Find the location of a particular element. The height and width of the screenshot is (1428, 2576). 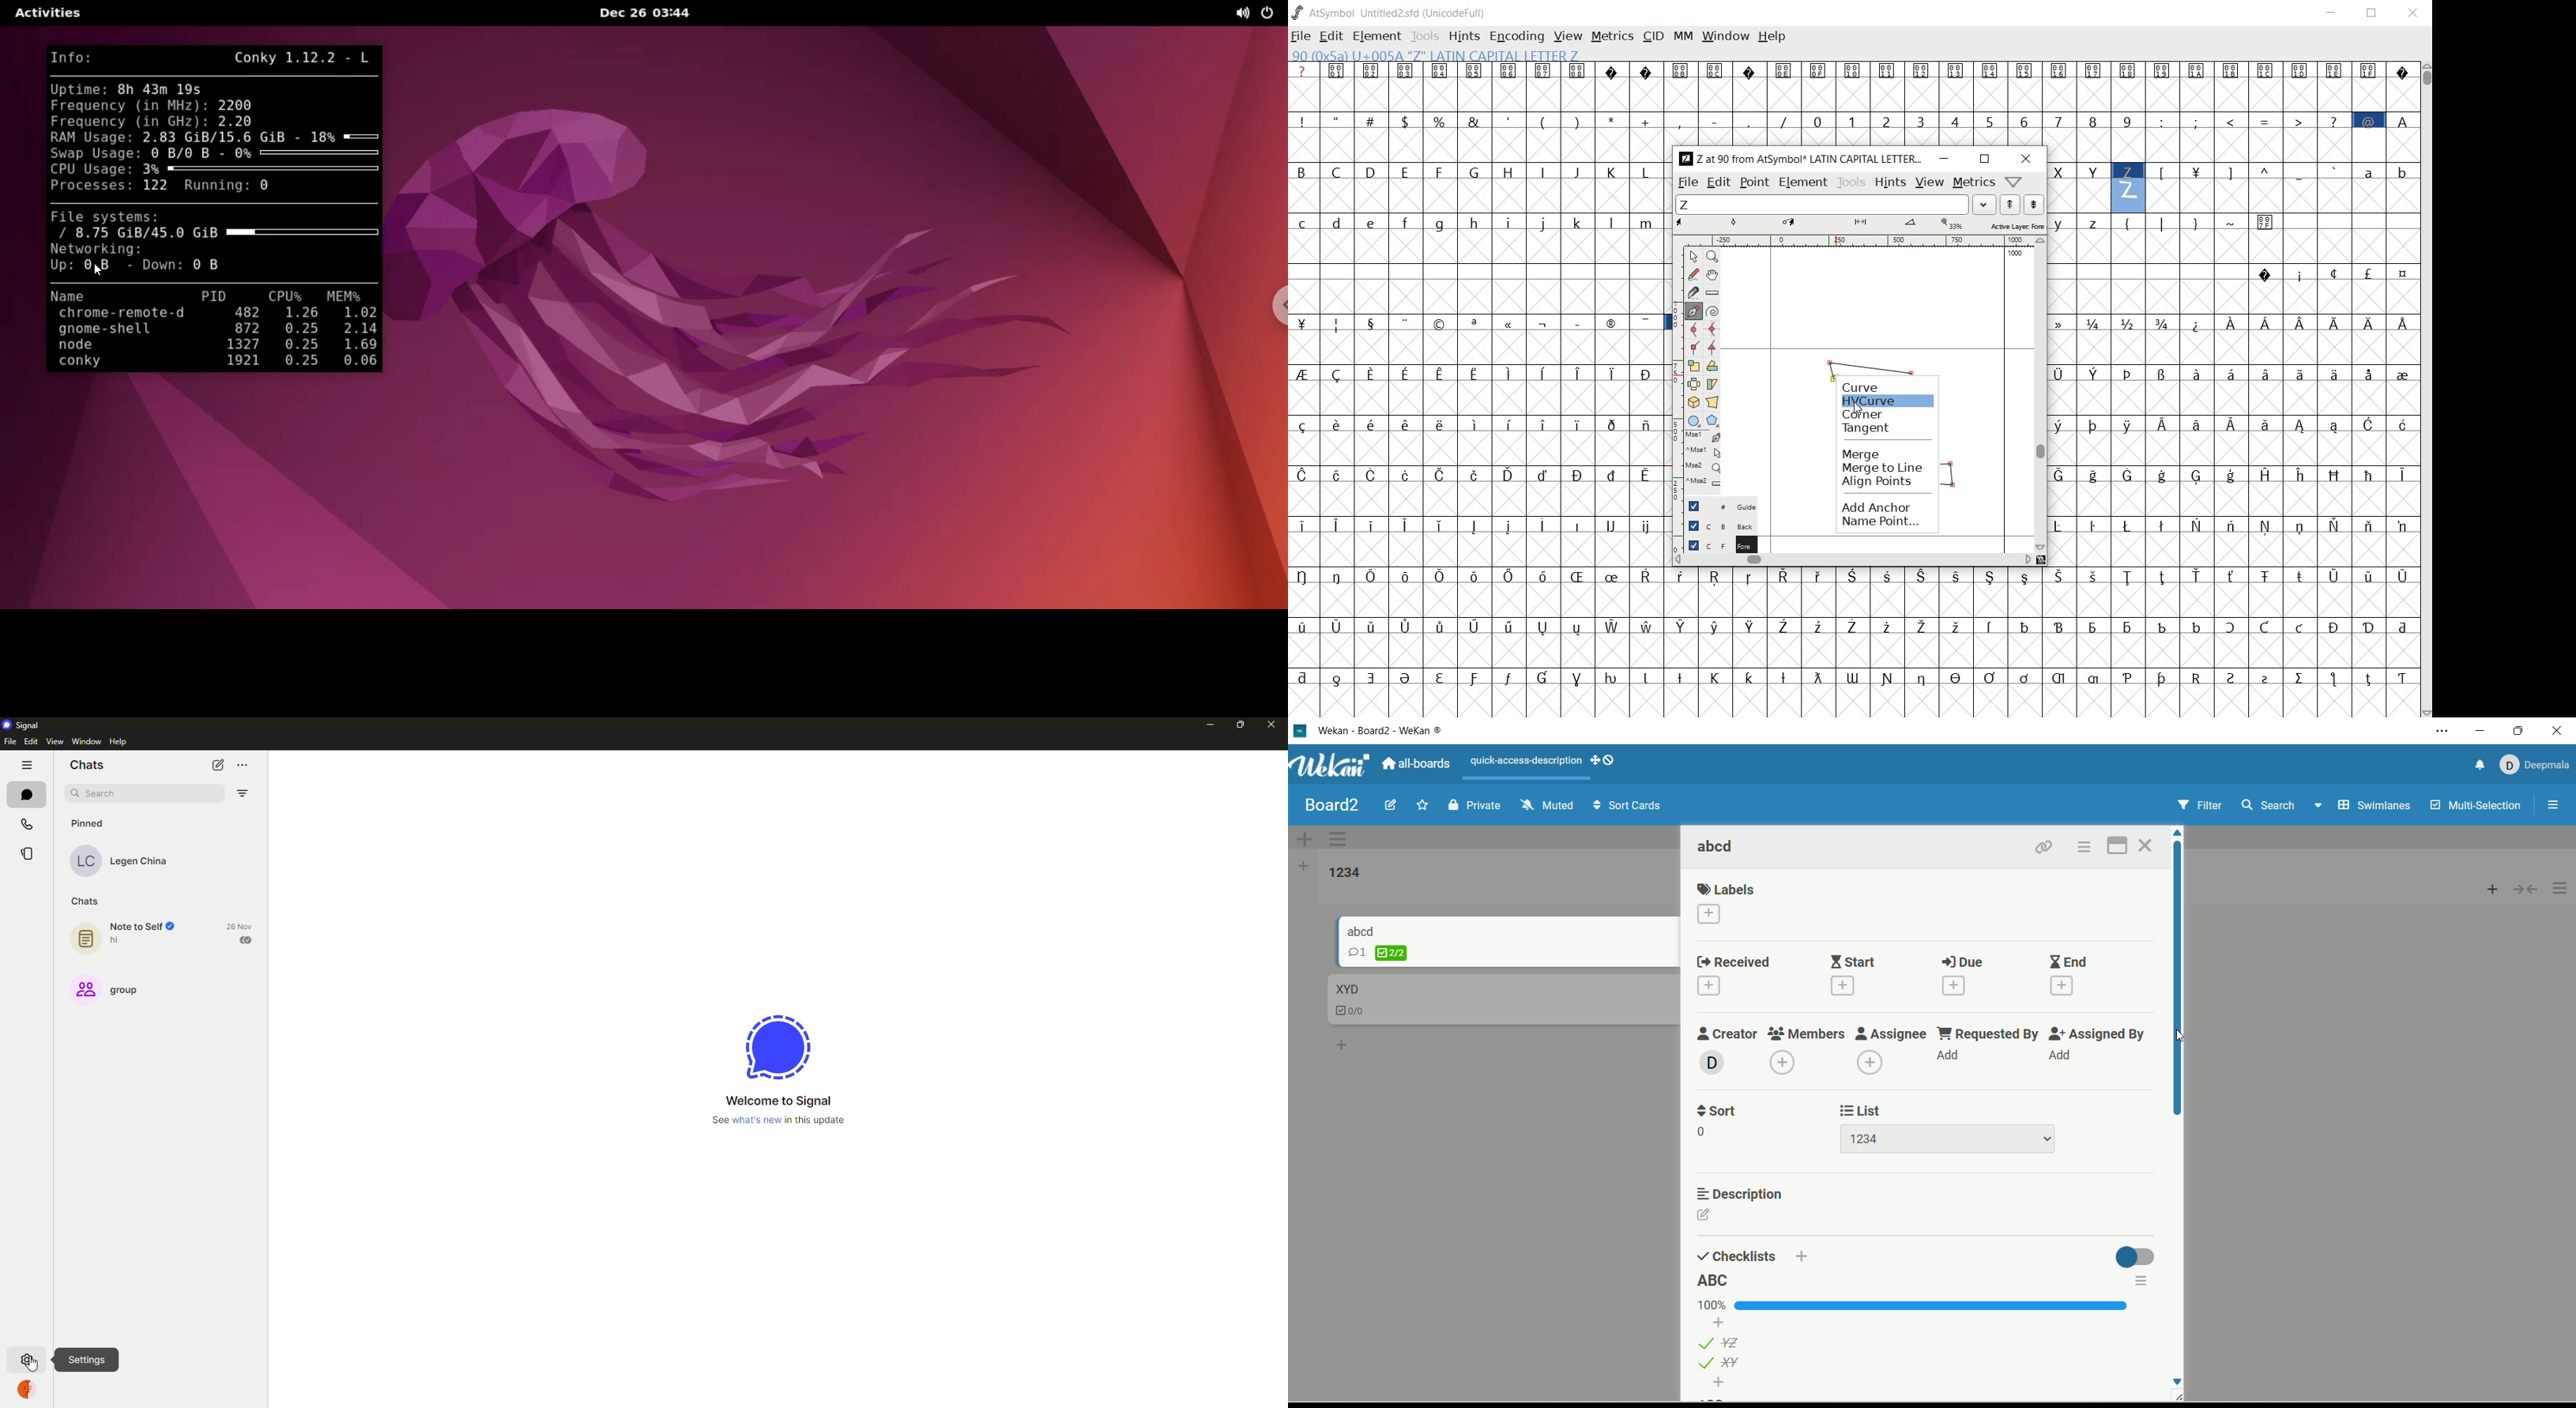

filter is located at coordinates (242, 795).